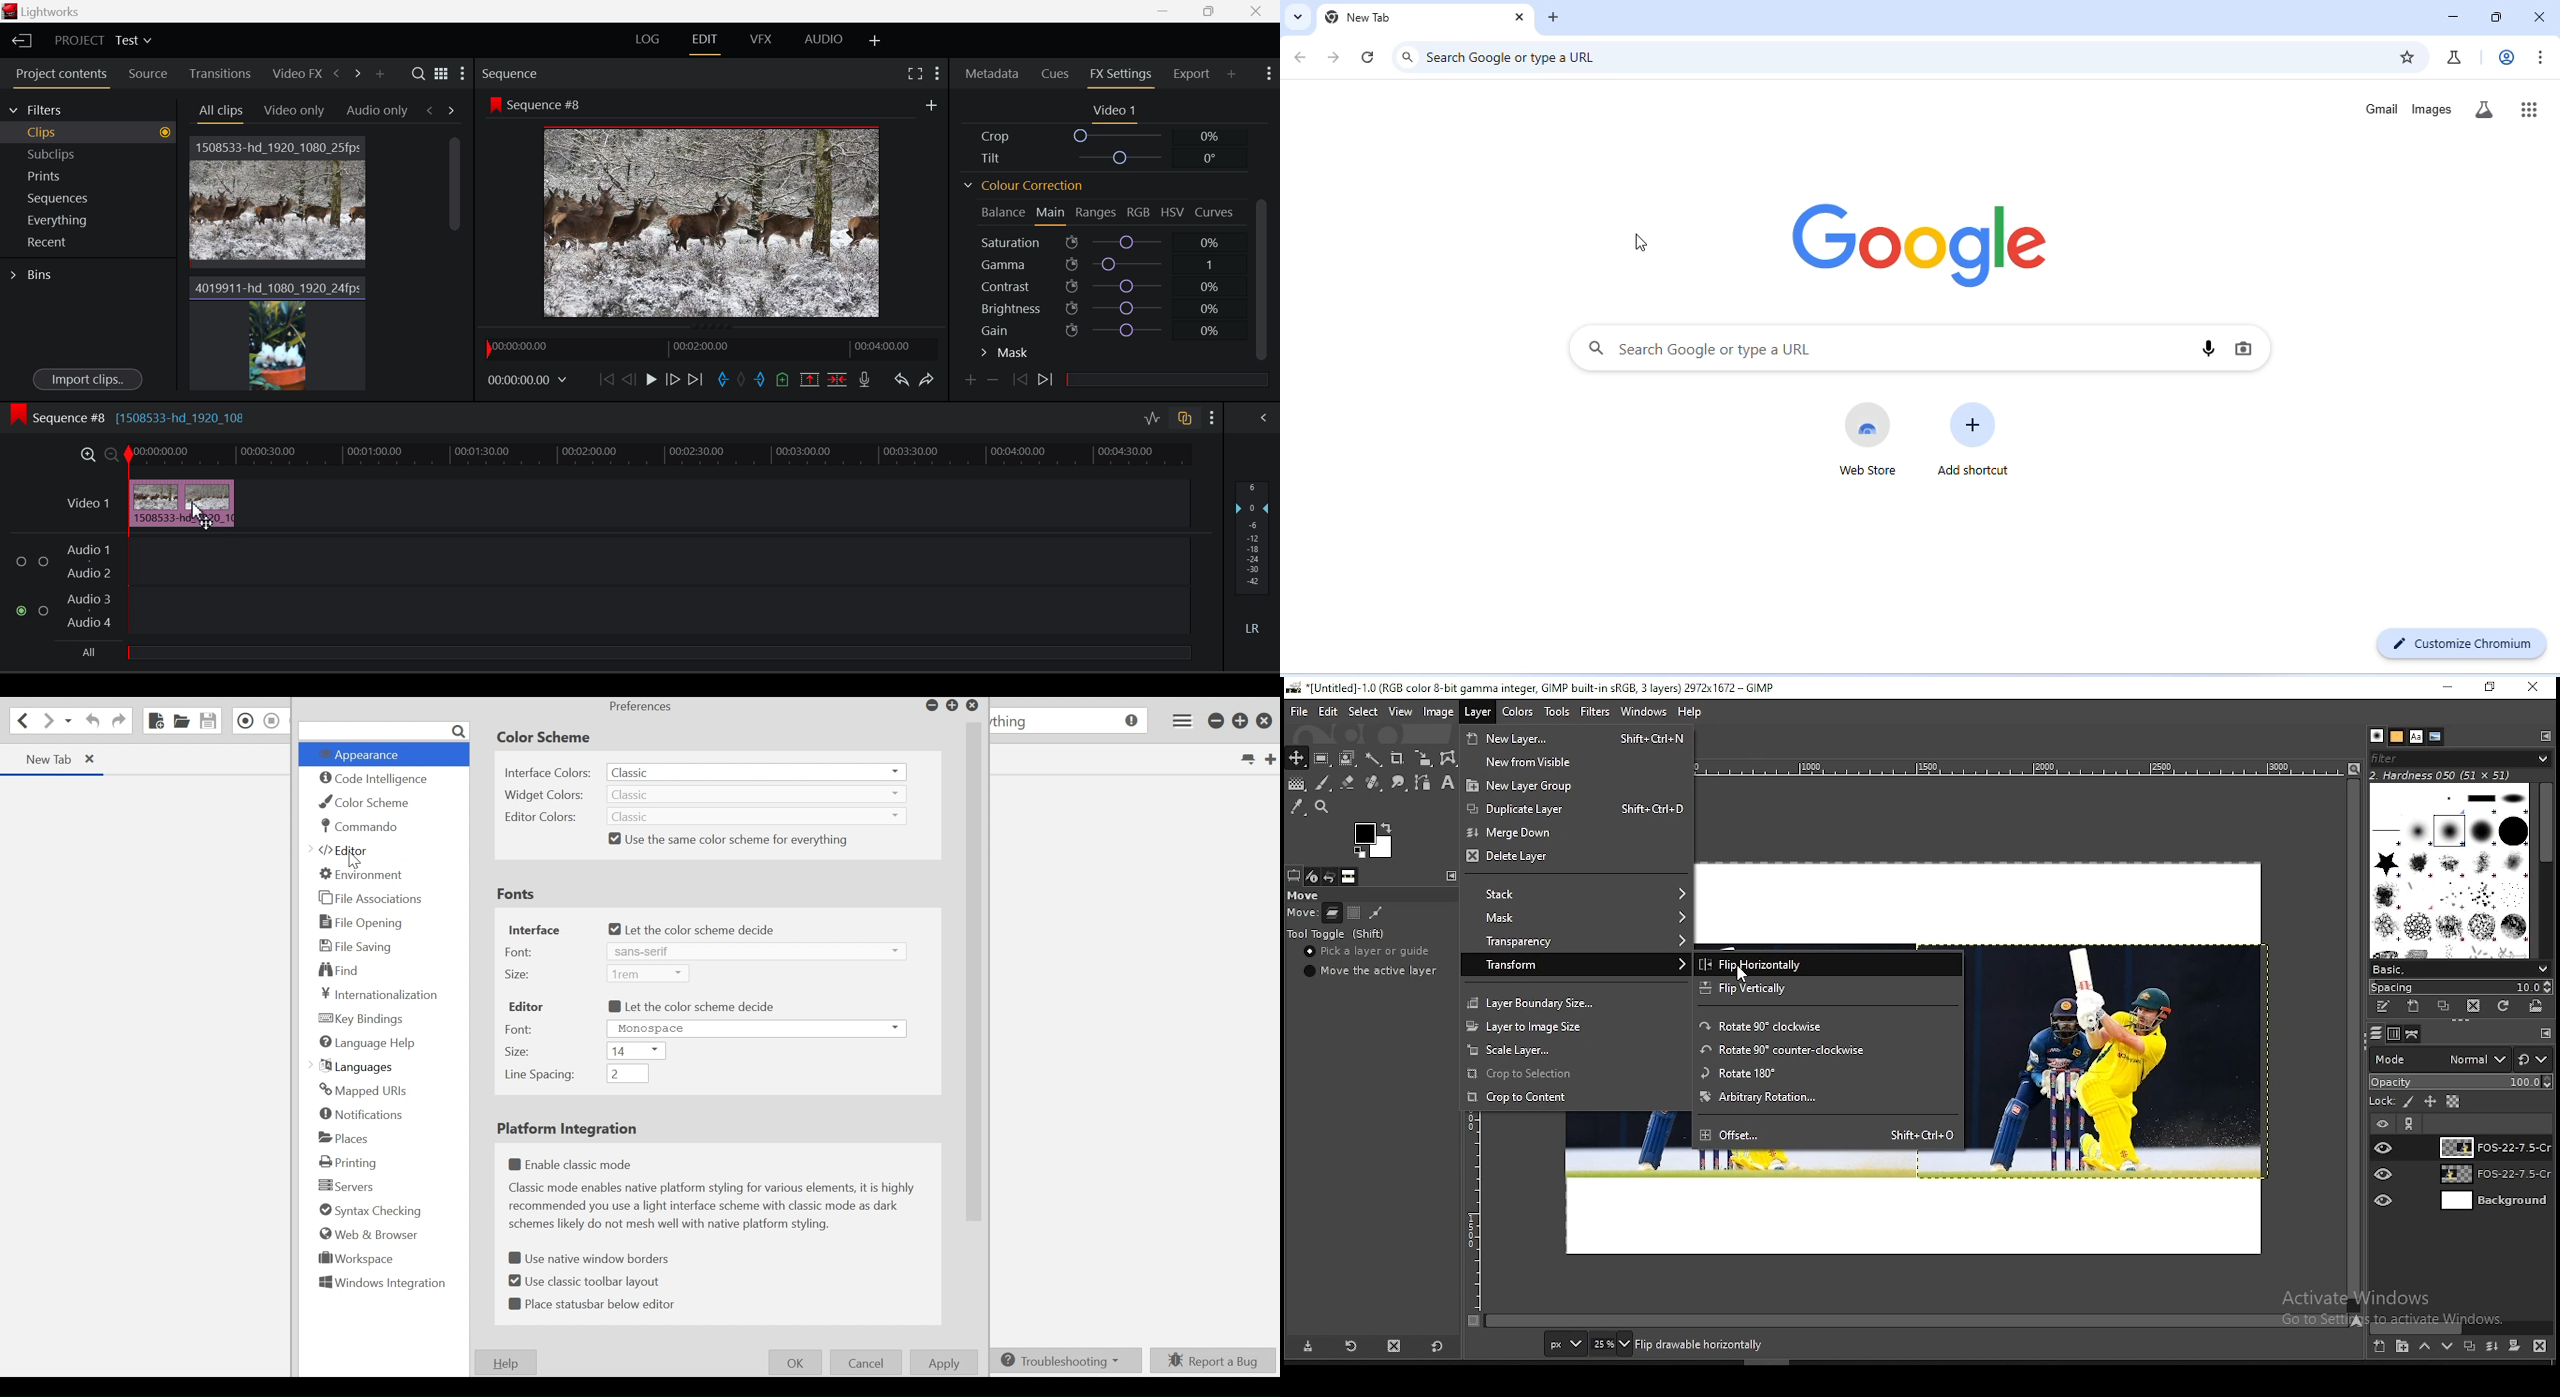 This screenshot has height=1400, width=2576. Describe the element at coordinates (417, 74) in the screenshot. I see `Search` at that location.